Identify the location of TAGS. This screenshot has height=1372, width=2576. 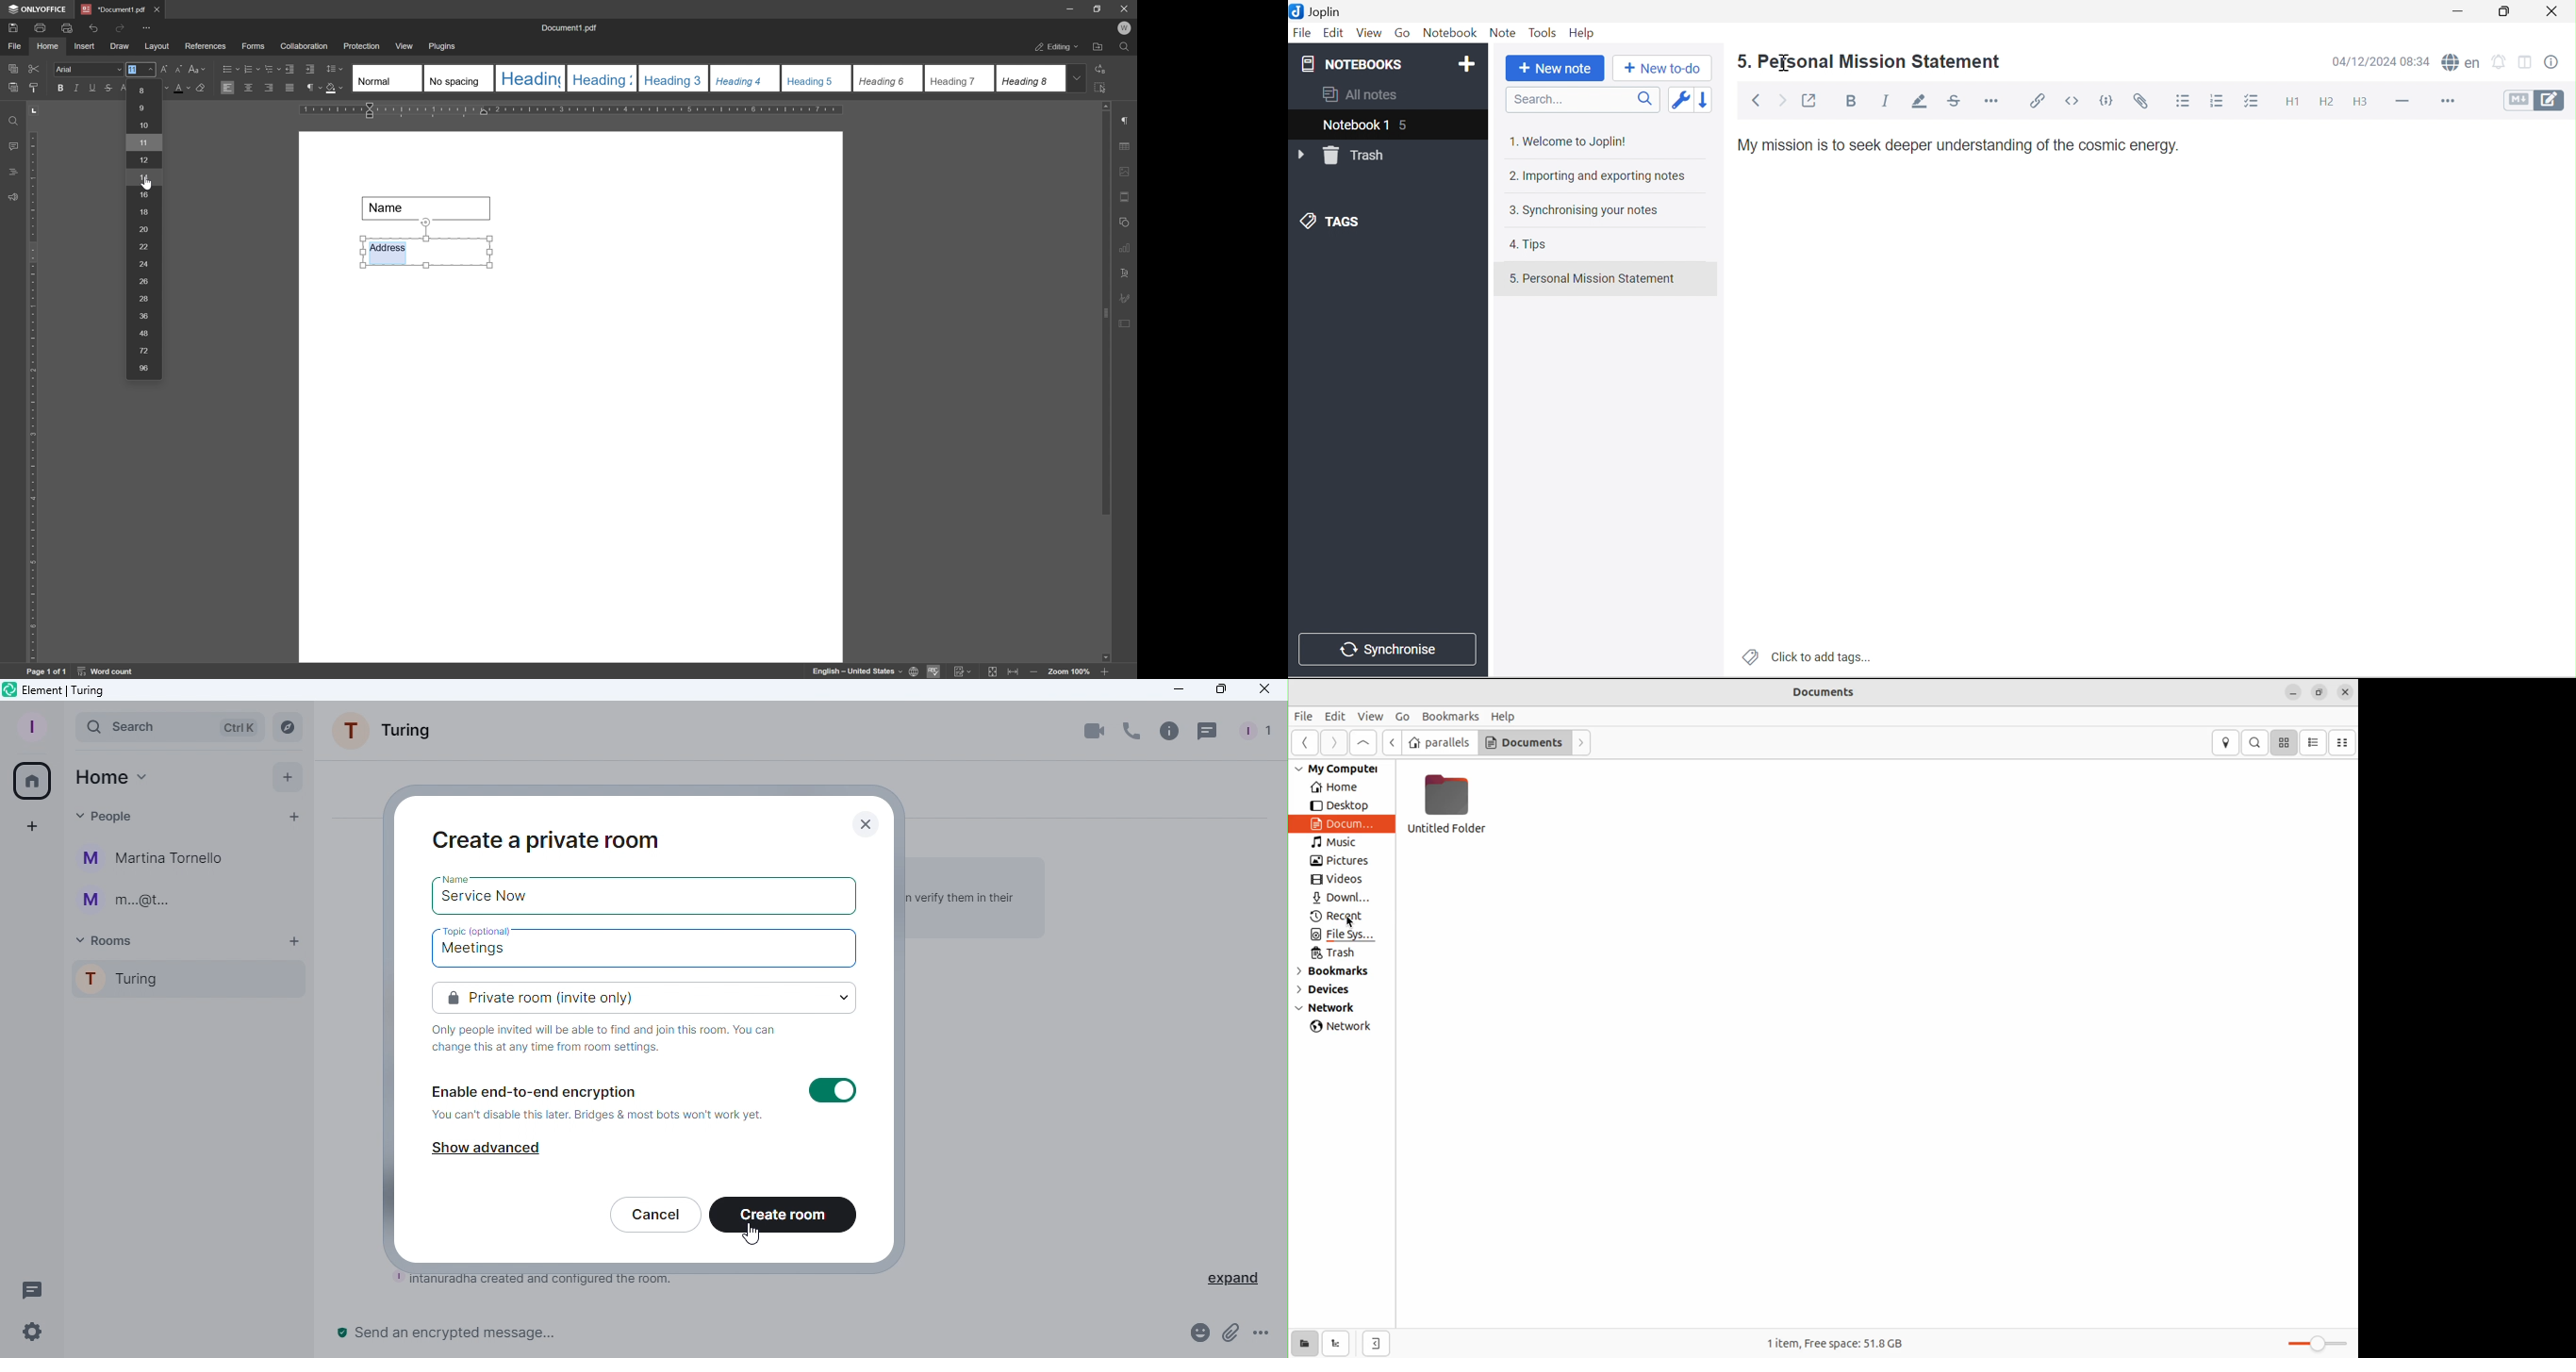
(1330, 220).